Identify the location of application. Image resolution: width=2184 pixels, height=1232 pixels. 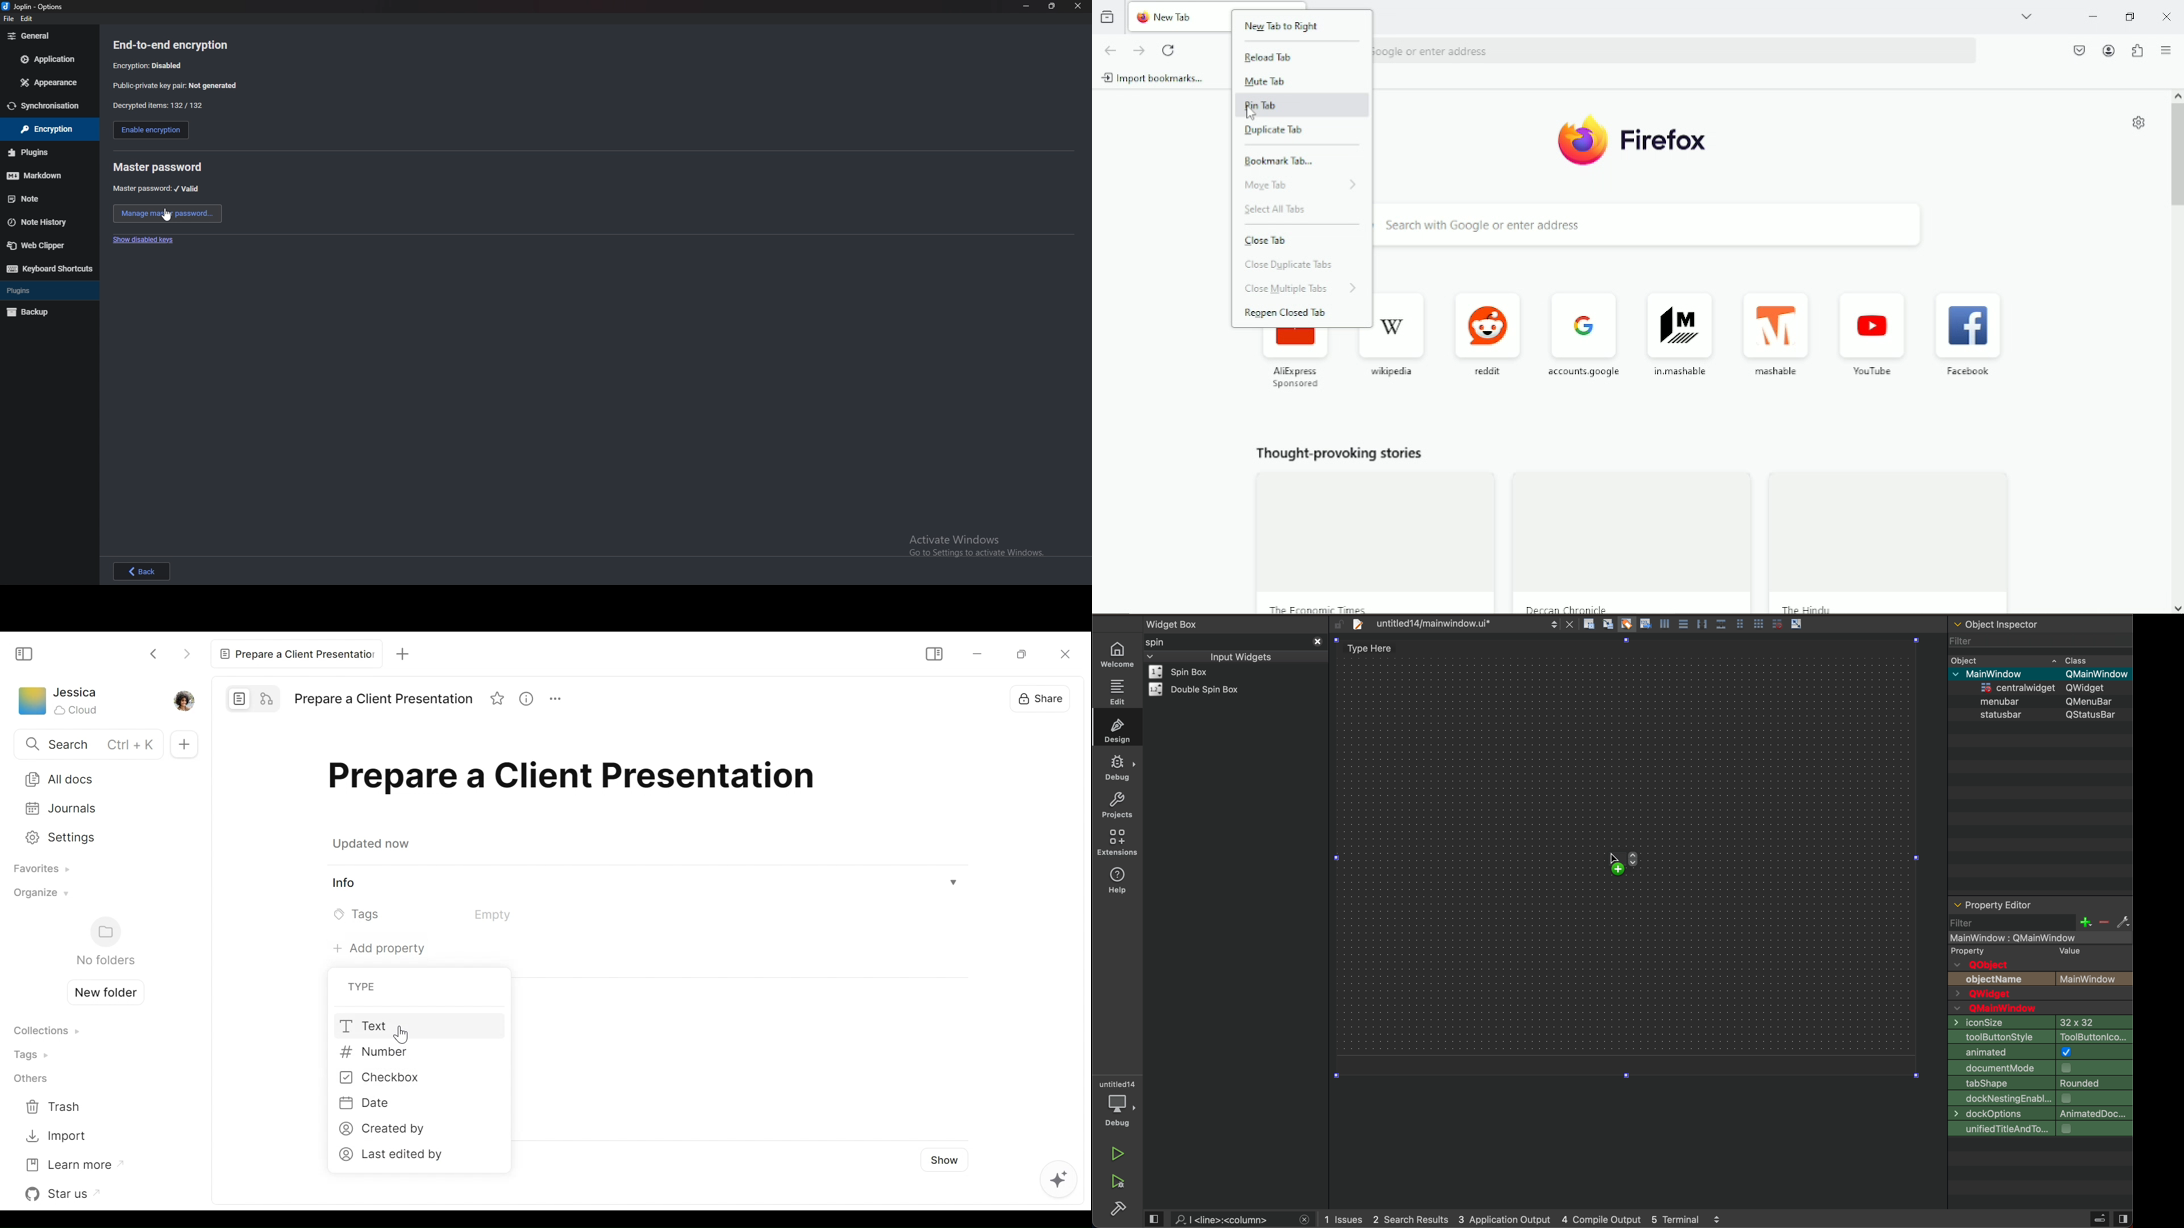
(46, 58).